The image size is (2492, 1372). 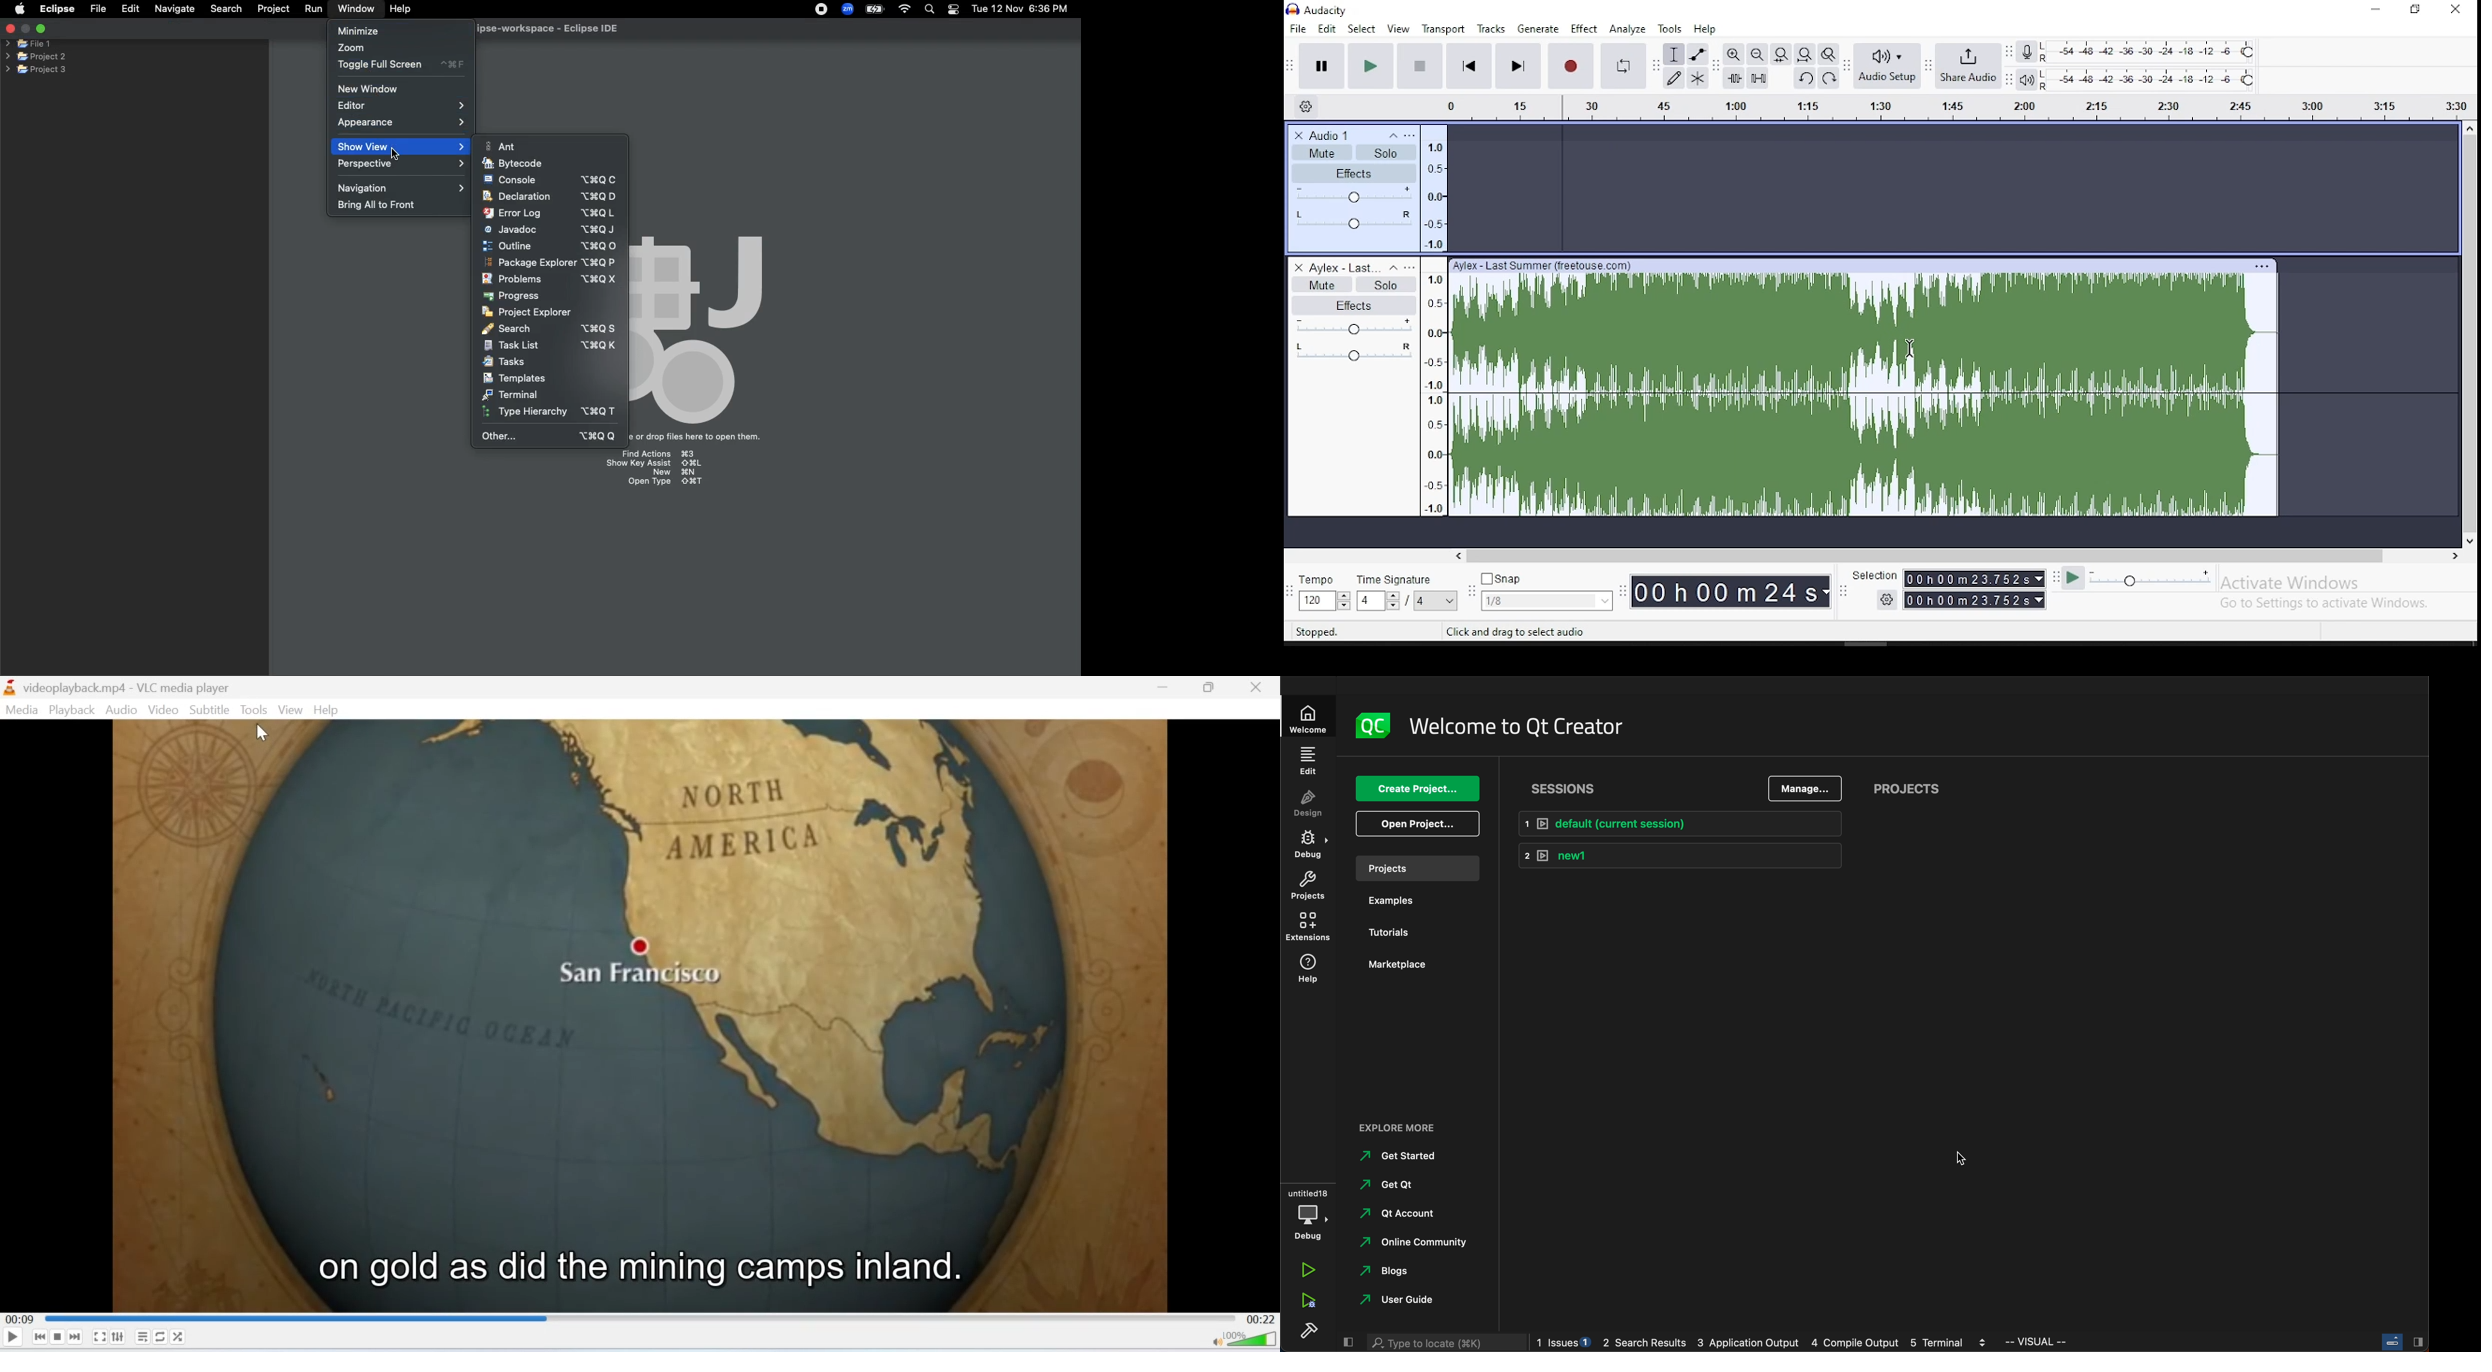 I want to click on undo, so click(x=1805, y=78).